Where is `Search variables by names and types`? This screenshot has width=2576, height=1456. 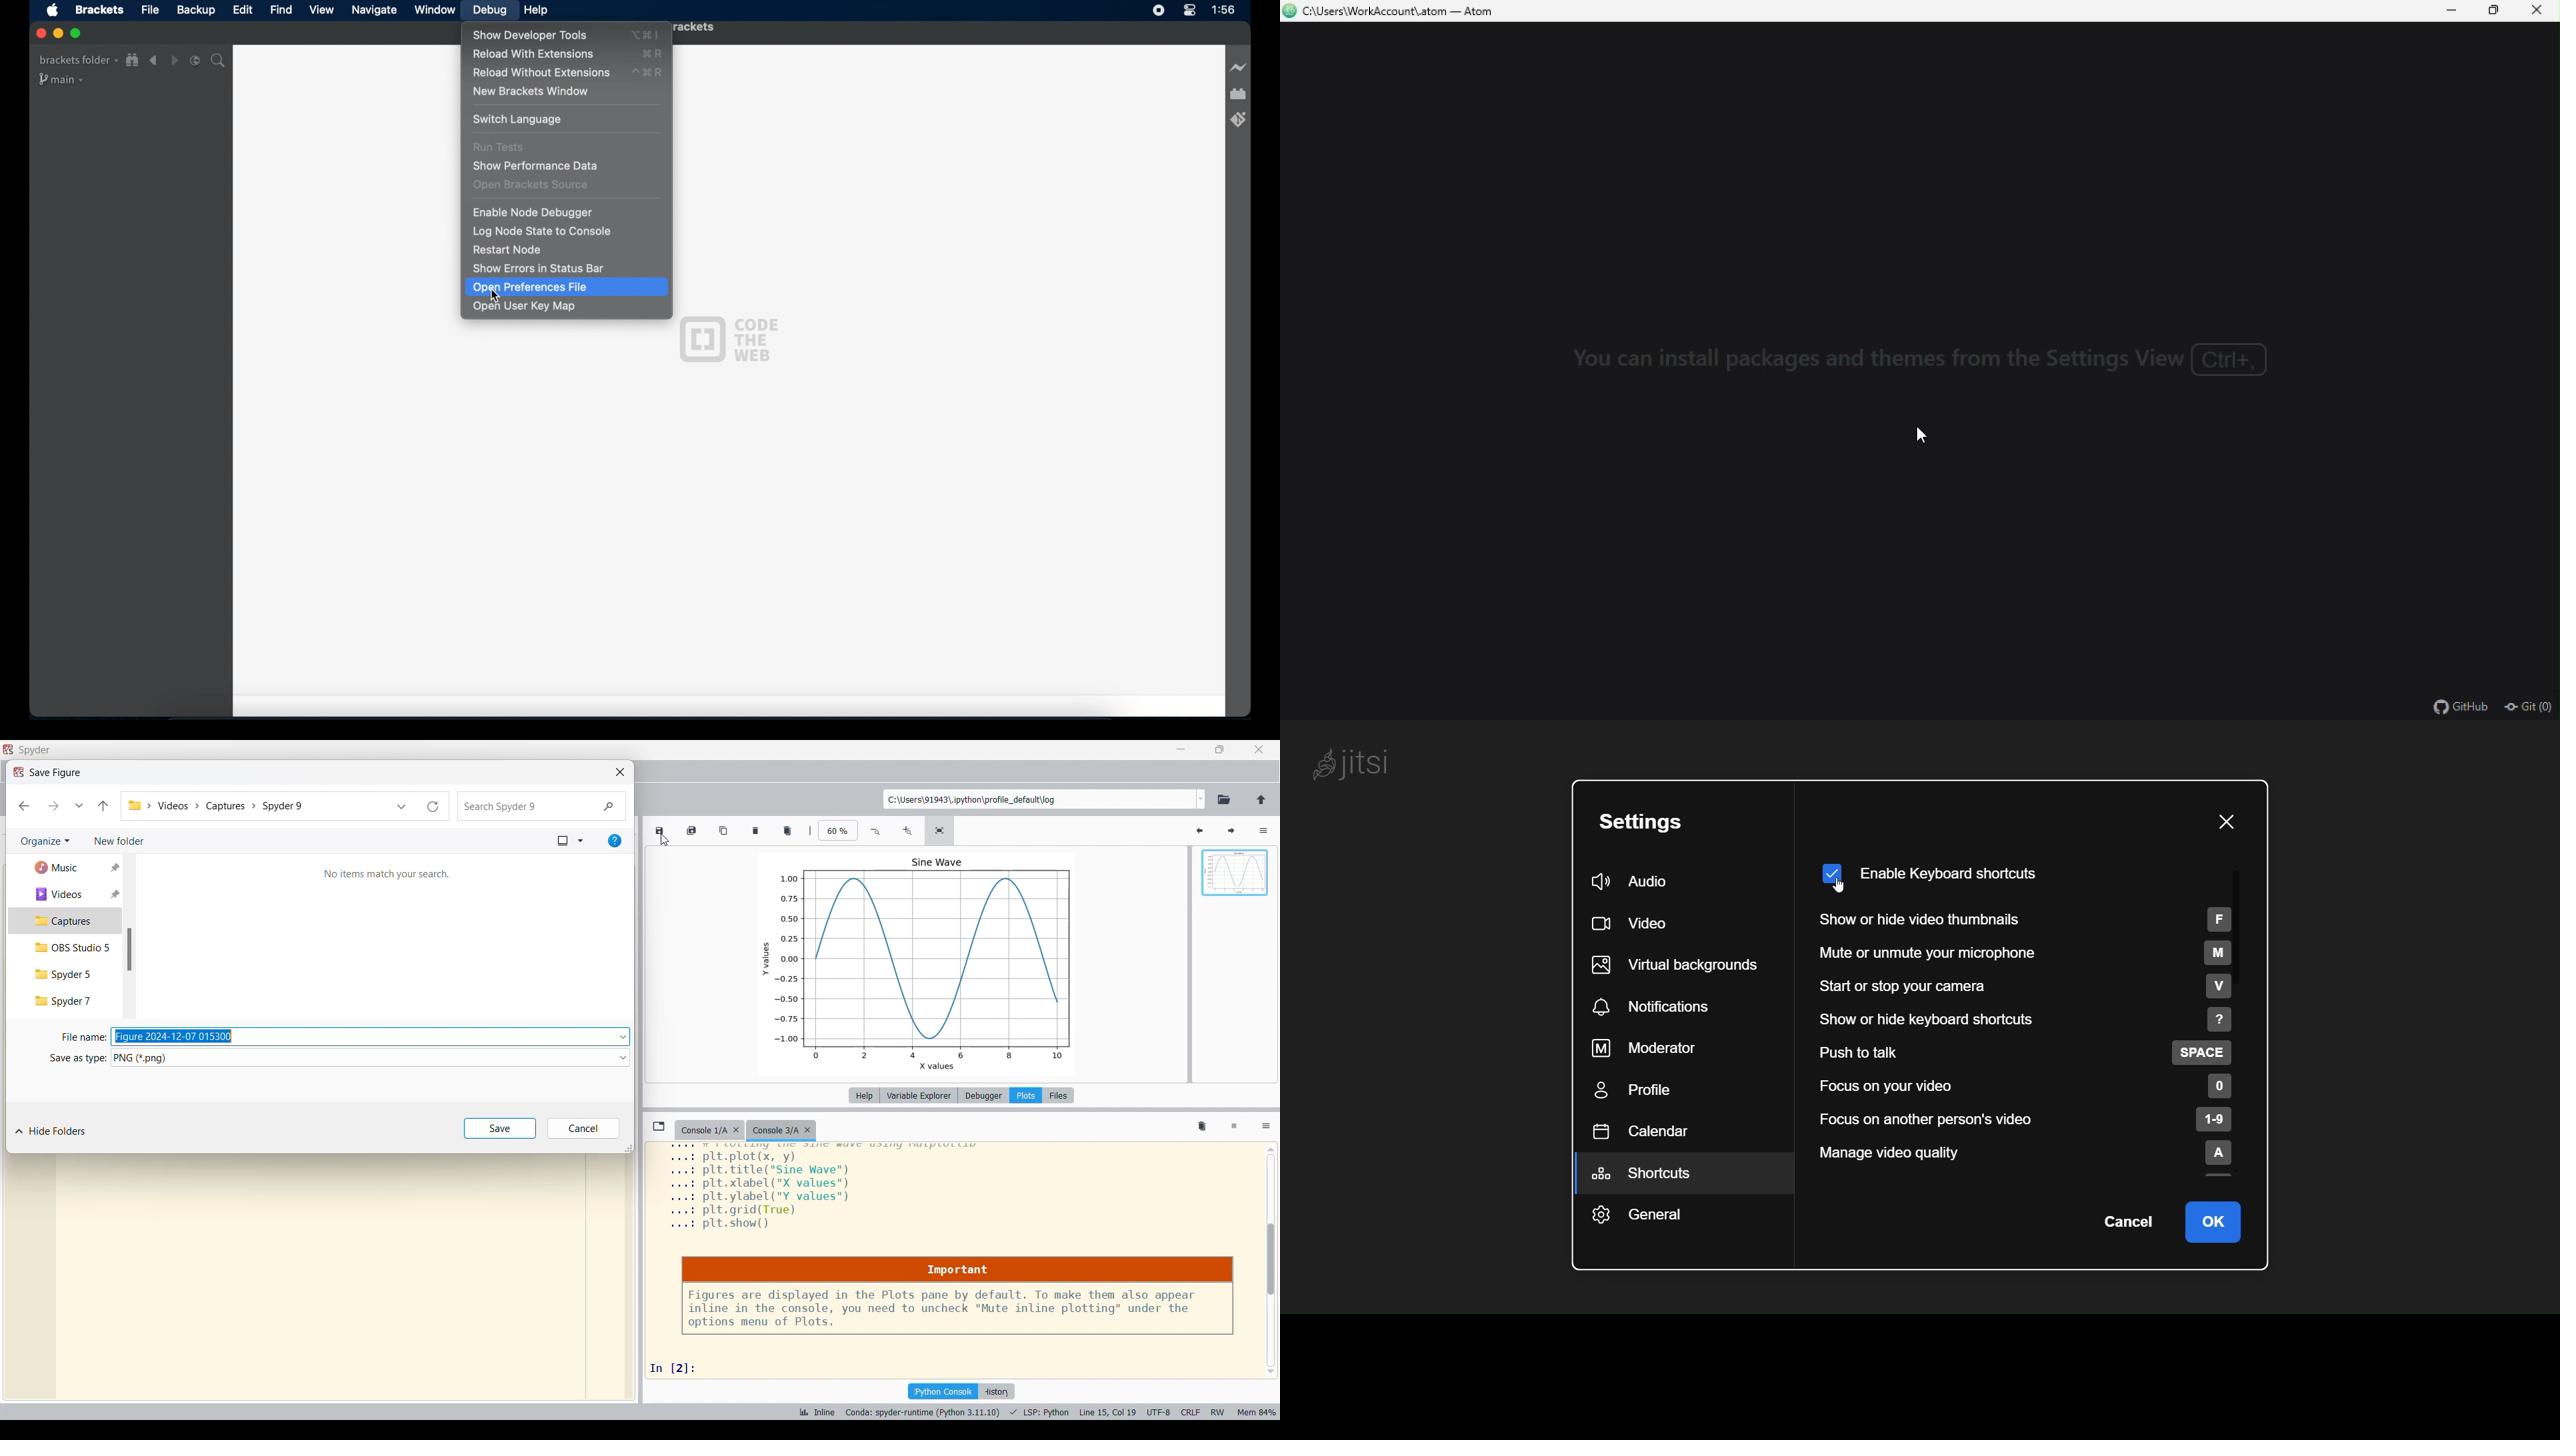
Search variables by names and types is located at coordinates (1168, 831).